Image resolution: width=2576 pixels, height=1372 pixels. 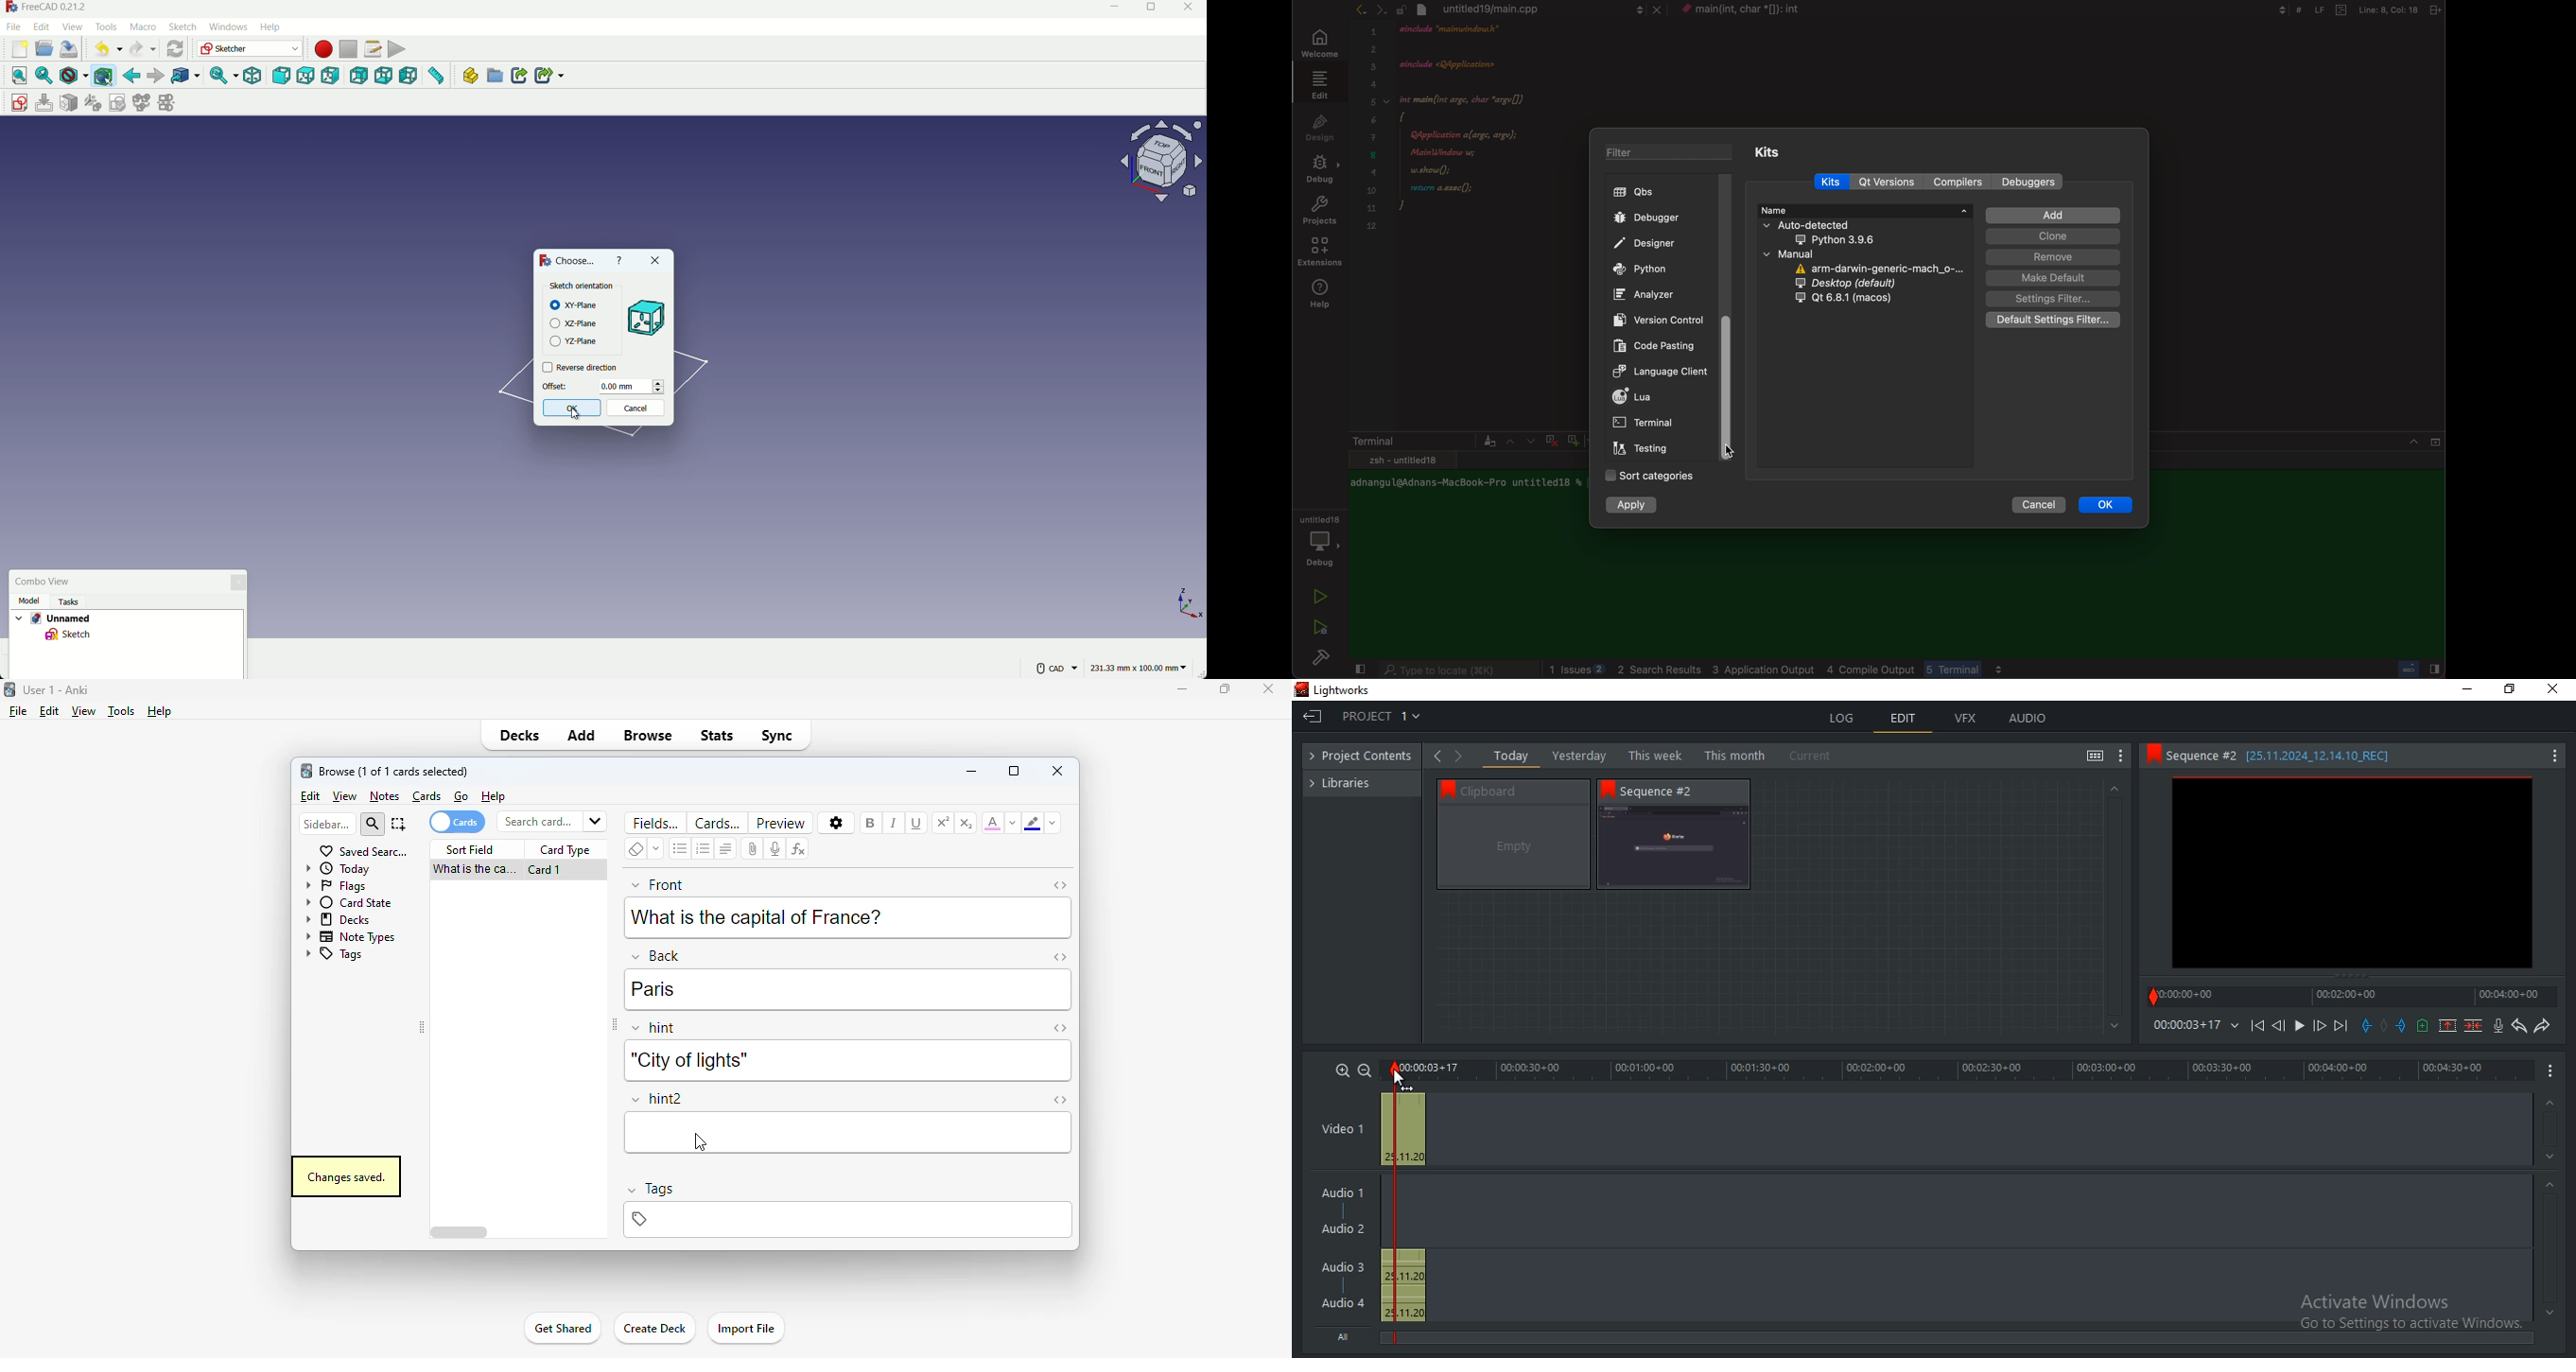 What do you see at coordinates (384, 796) in the screenshot?
I see `notes` at bounding box center [384, 796].